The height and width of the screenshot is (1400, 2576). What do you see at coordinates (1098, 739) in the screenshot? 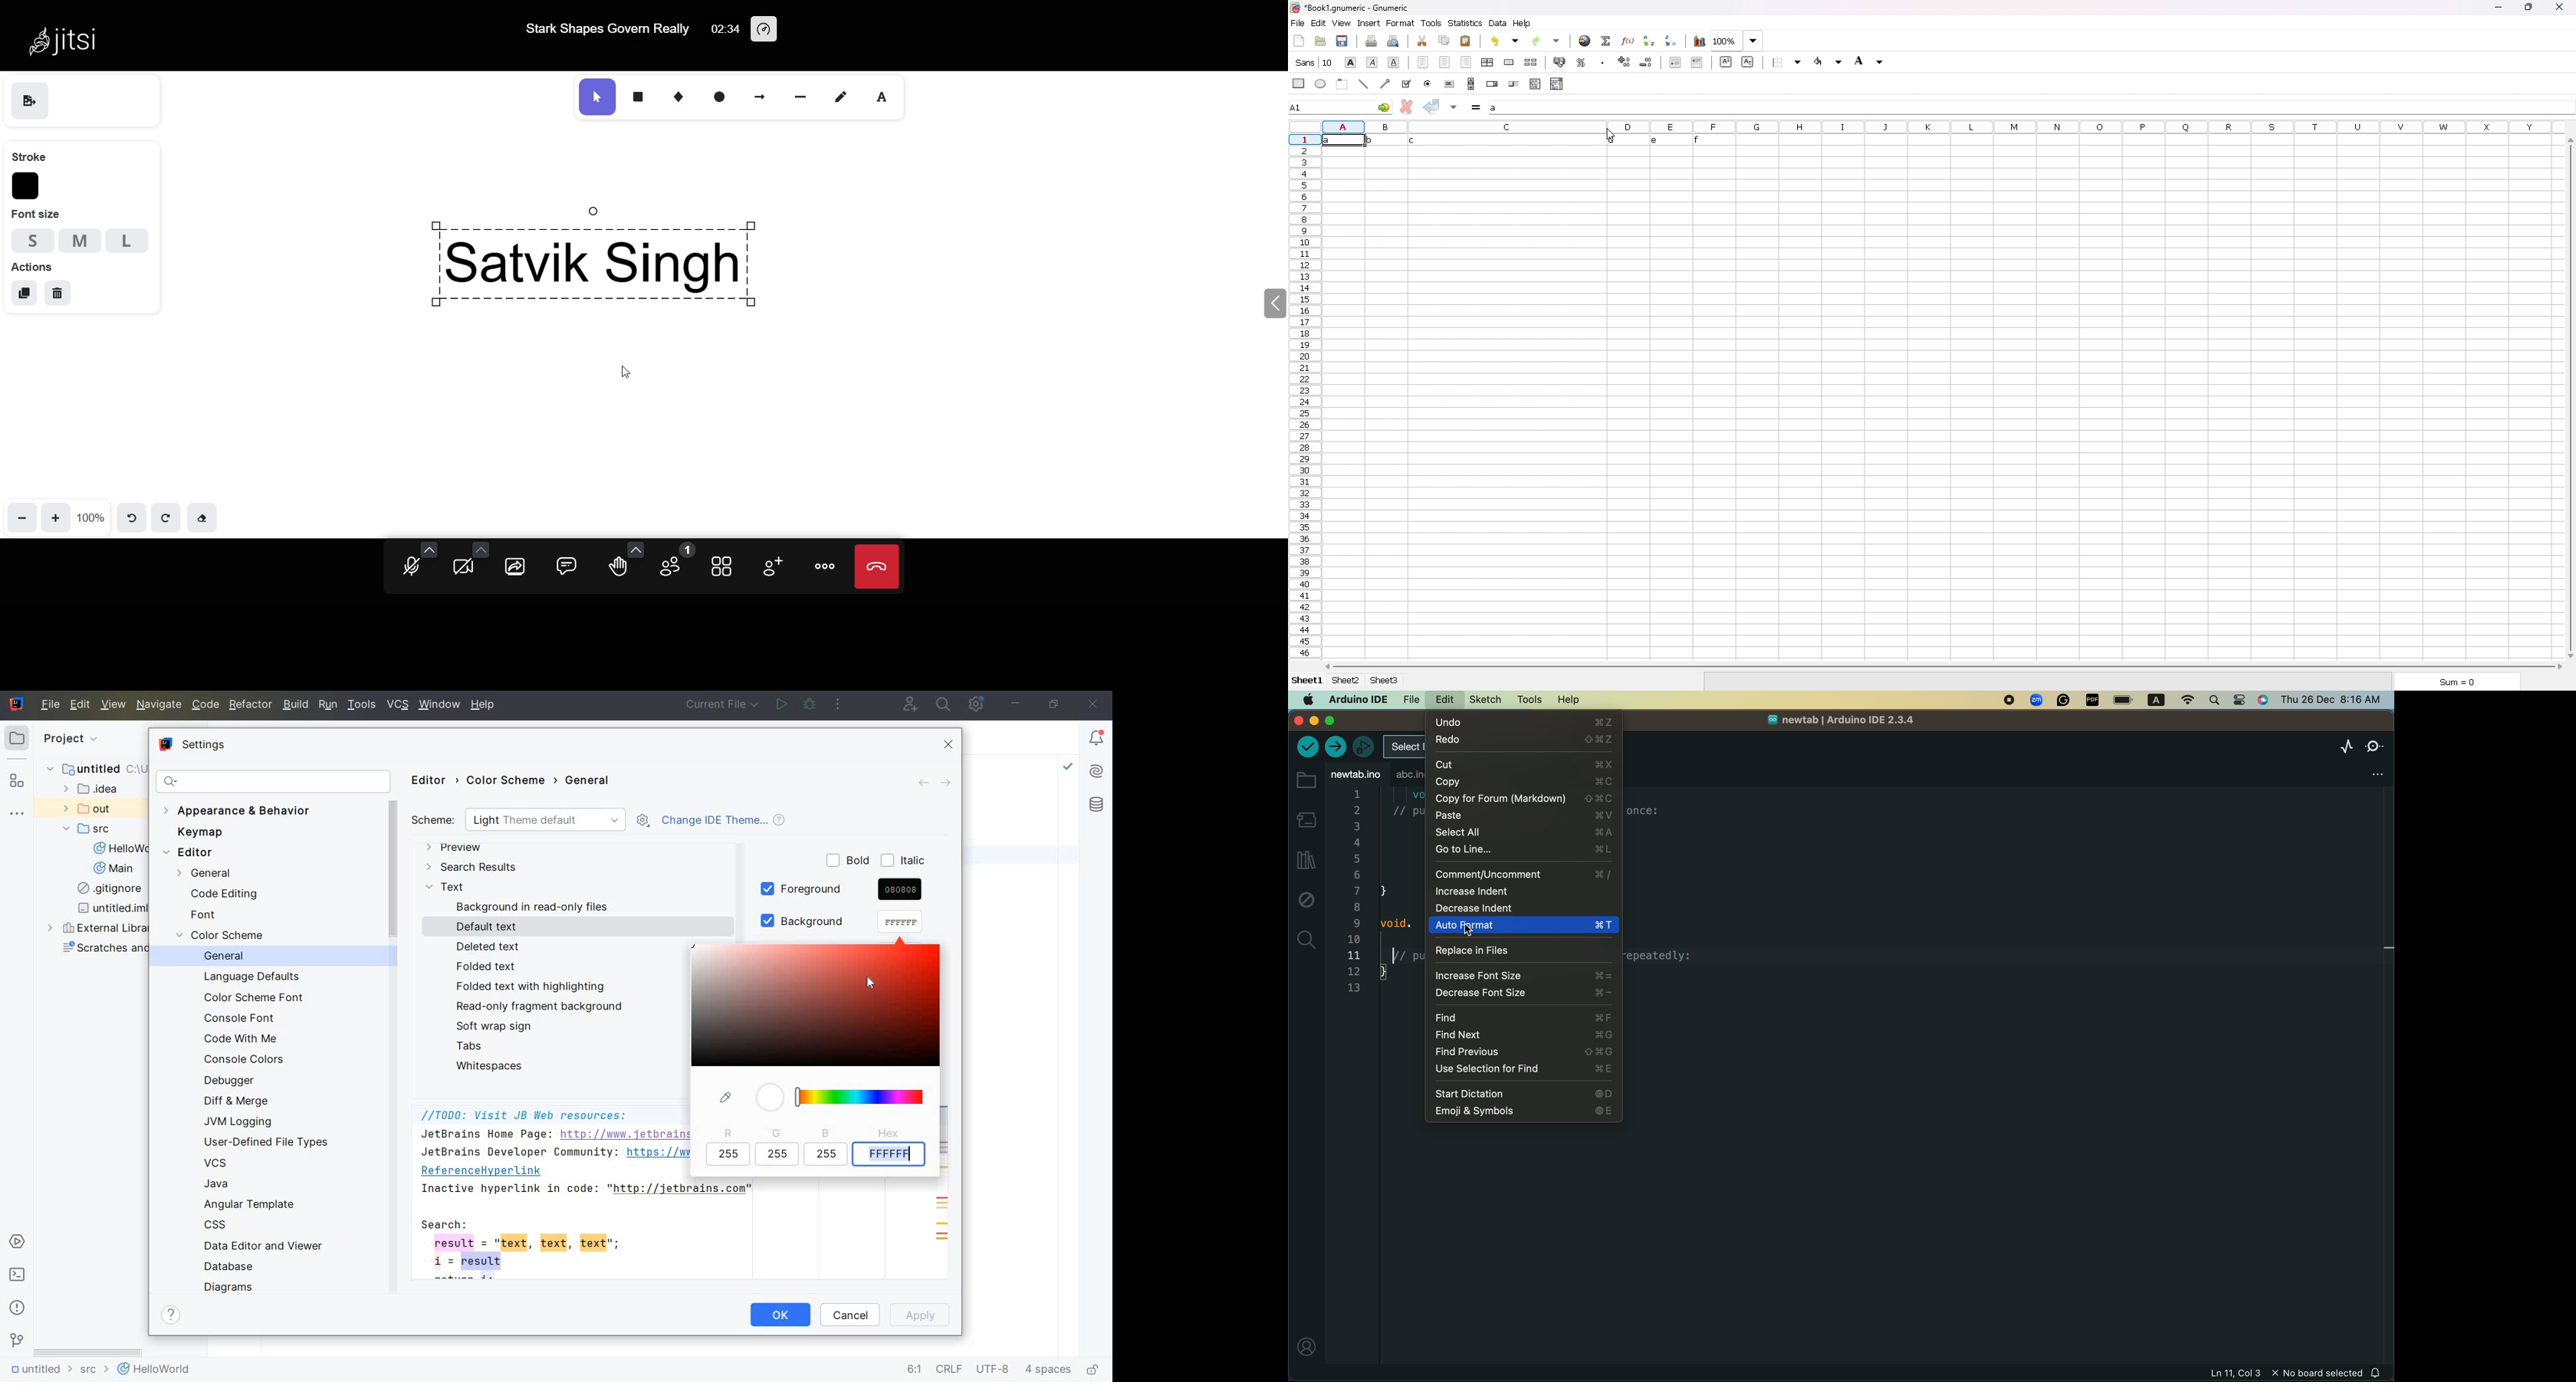
I see `Notifications` at bounding box center [1098, 739].